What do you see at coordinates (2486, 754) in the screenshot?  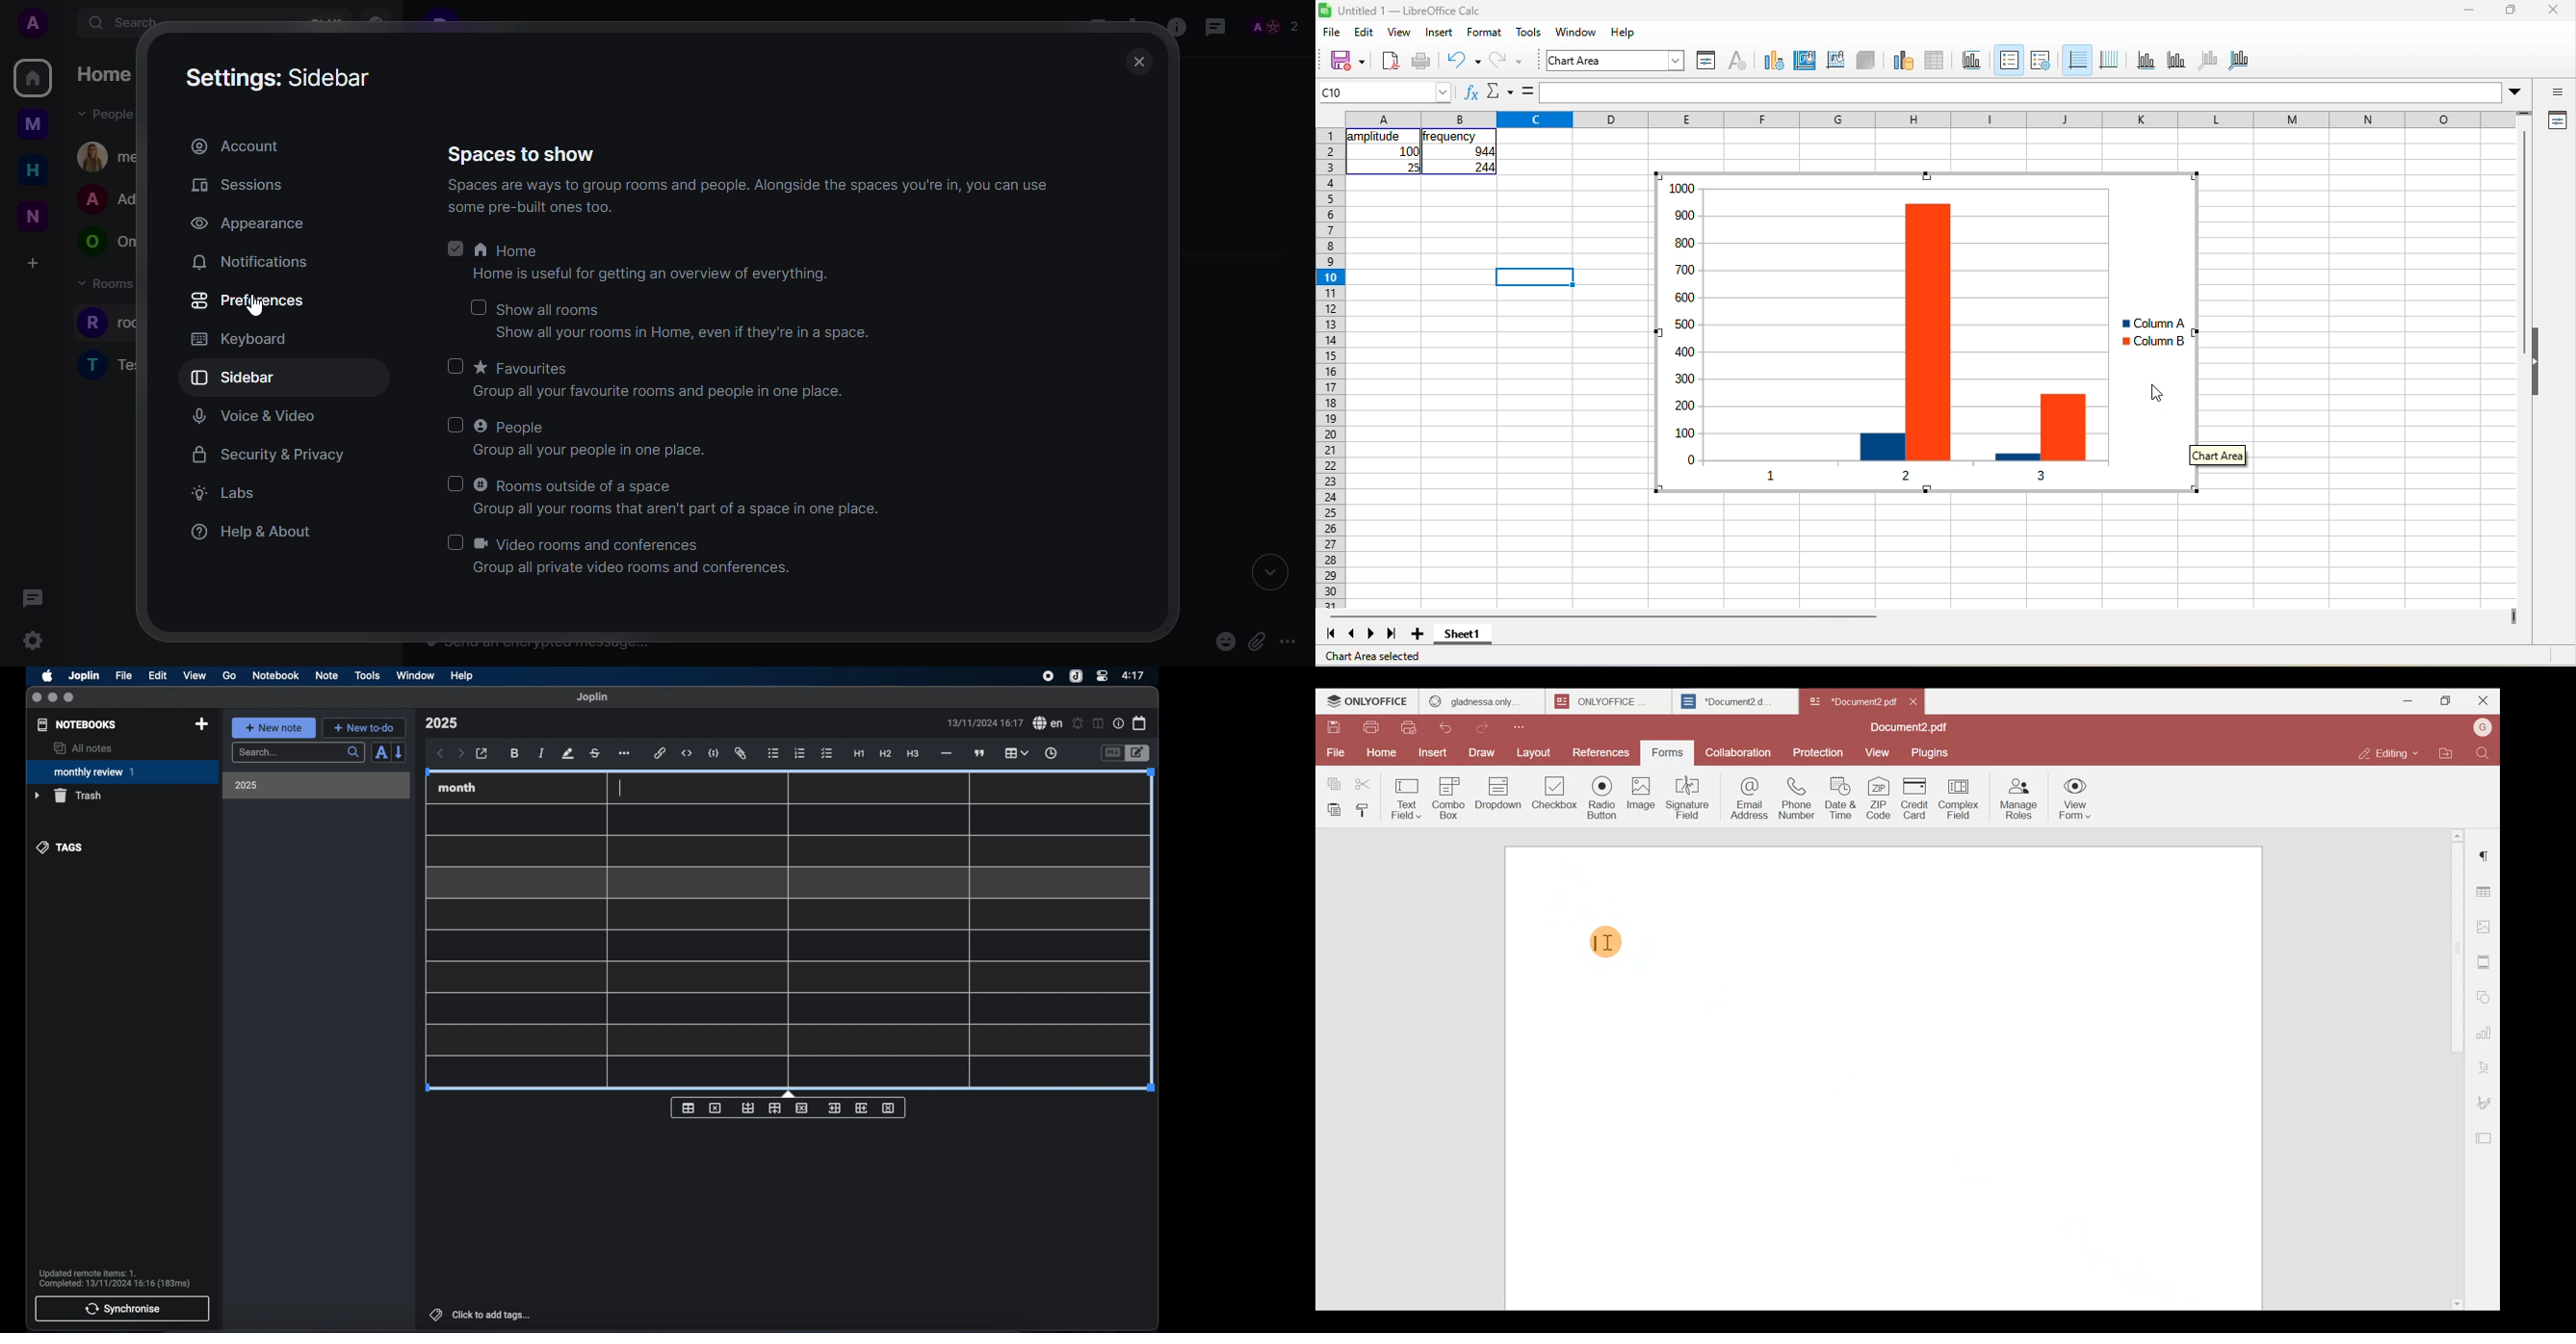 I see `Find` at bounding box center [2486, 754].